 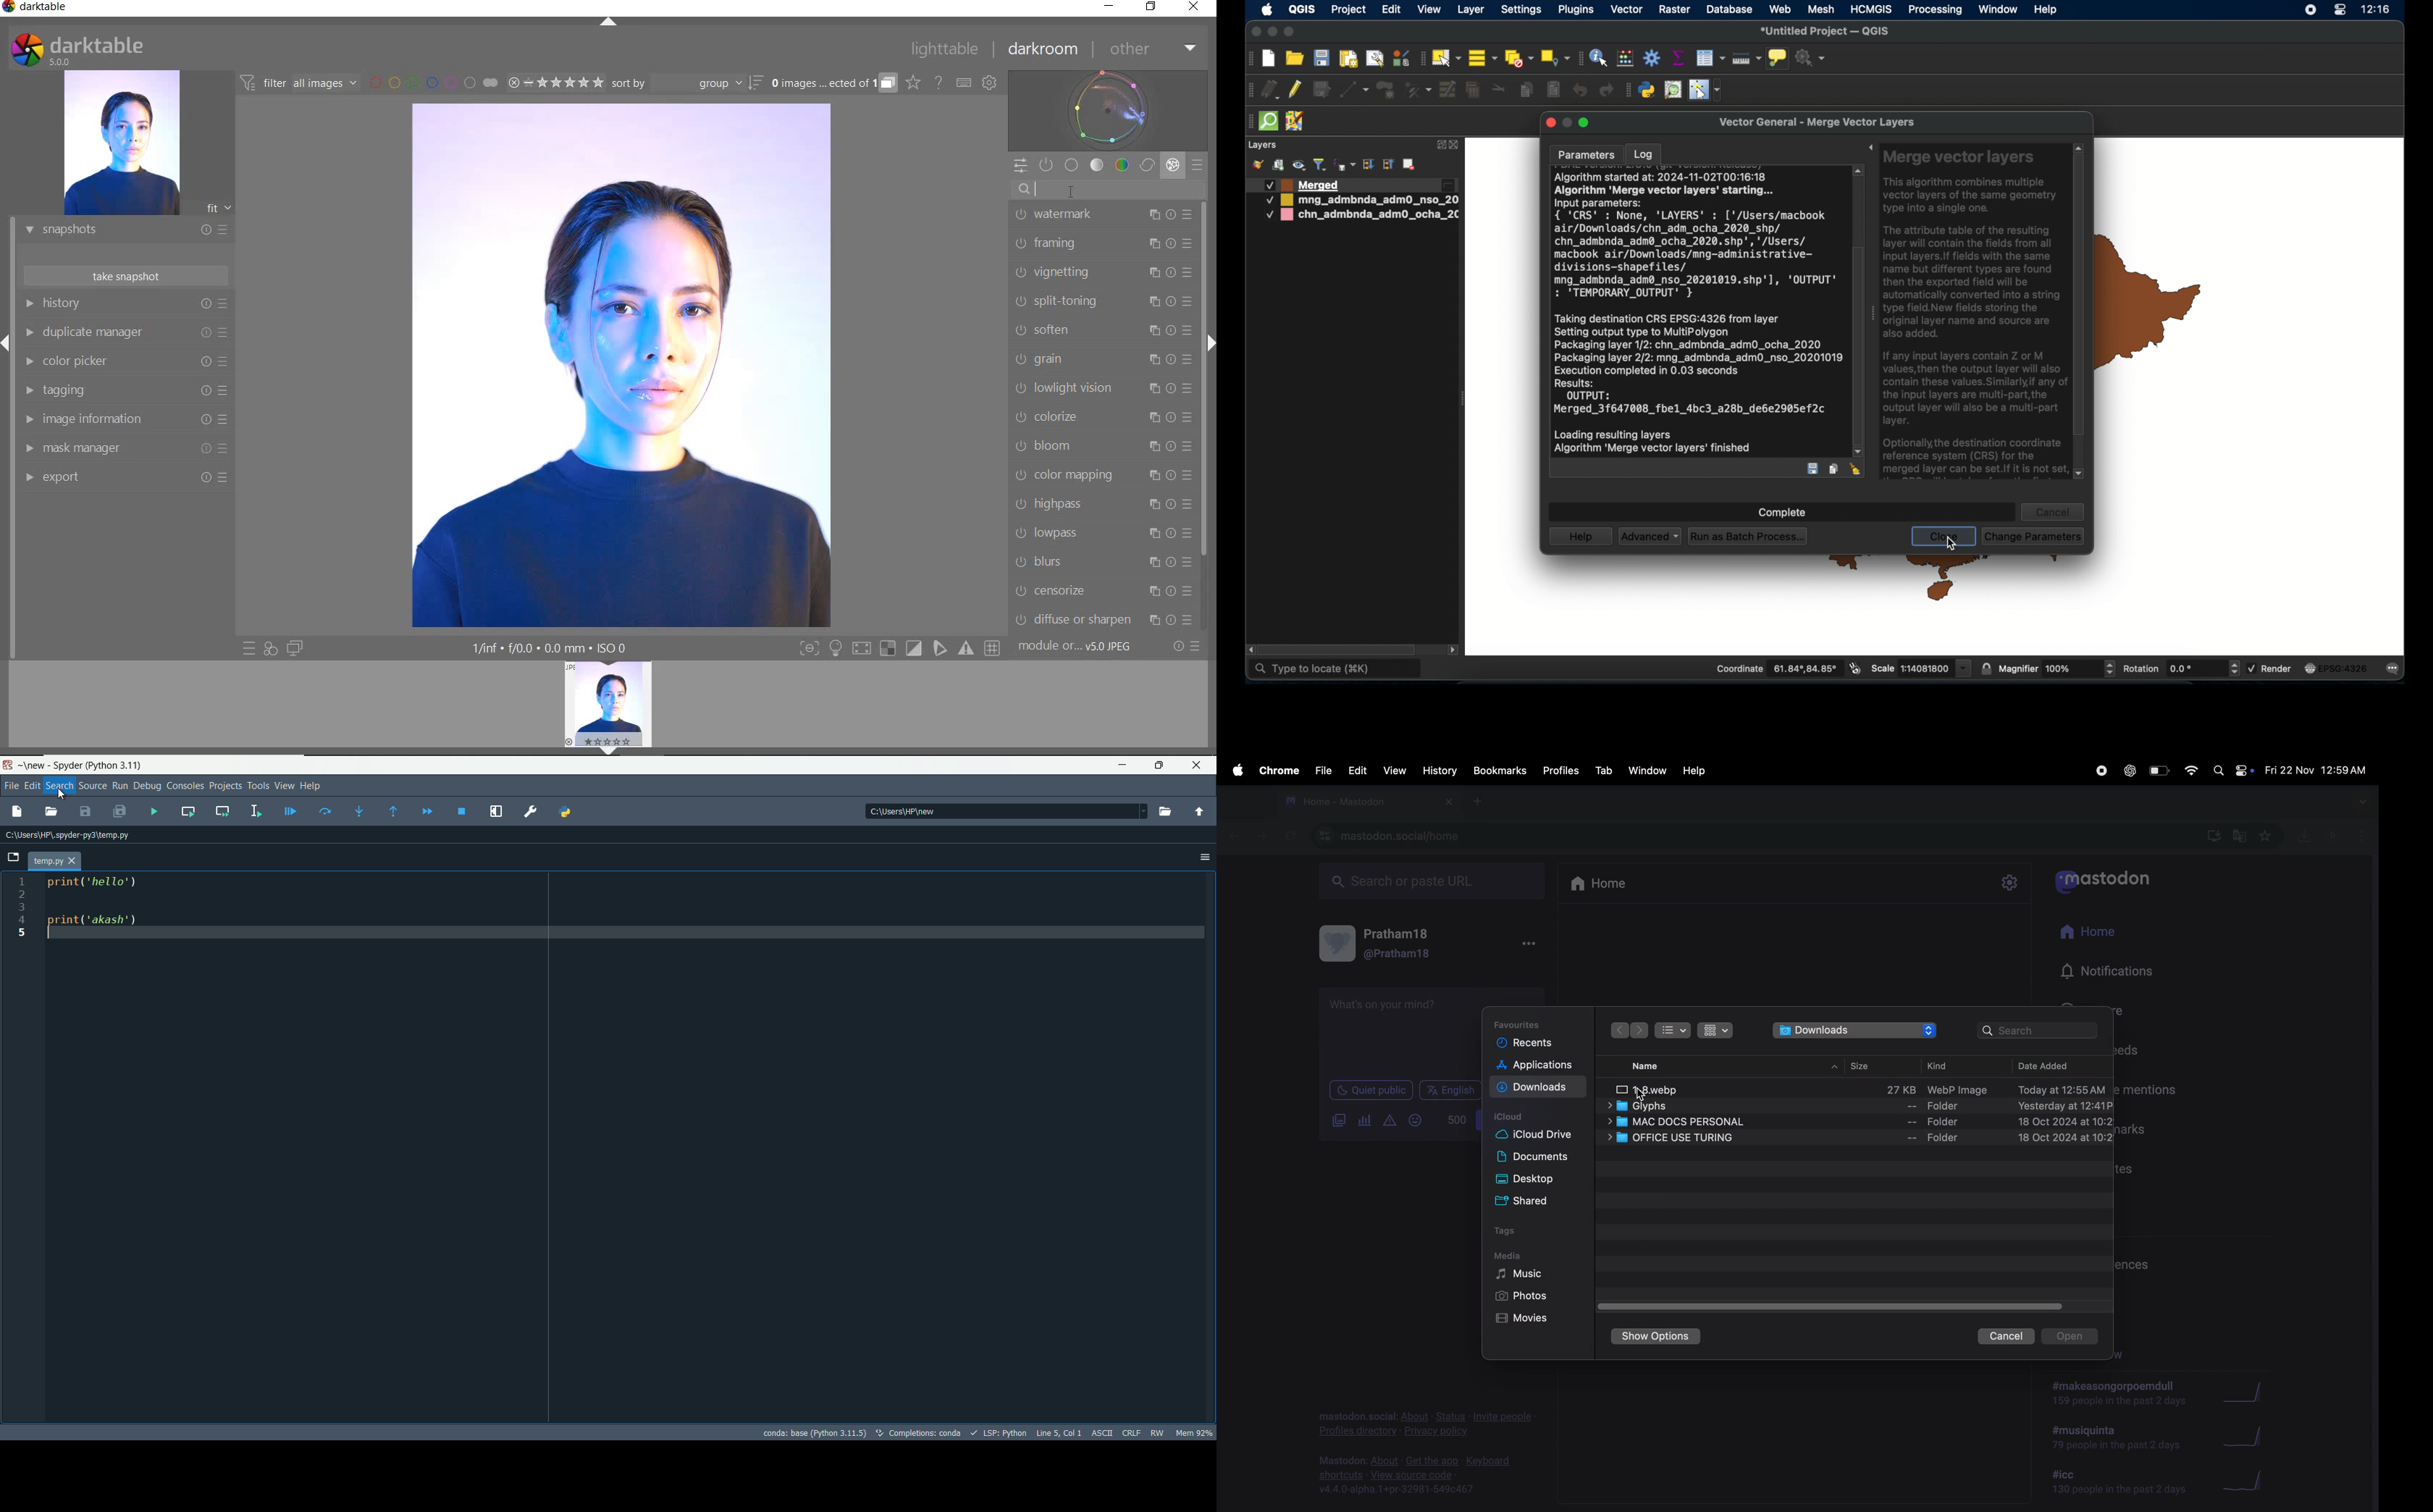 What do you see at coordinates (1416, 1417) in the screenshot?
I see `about` at bounding box center [1416, 1417].